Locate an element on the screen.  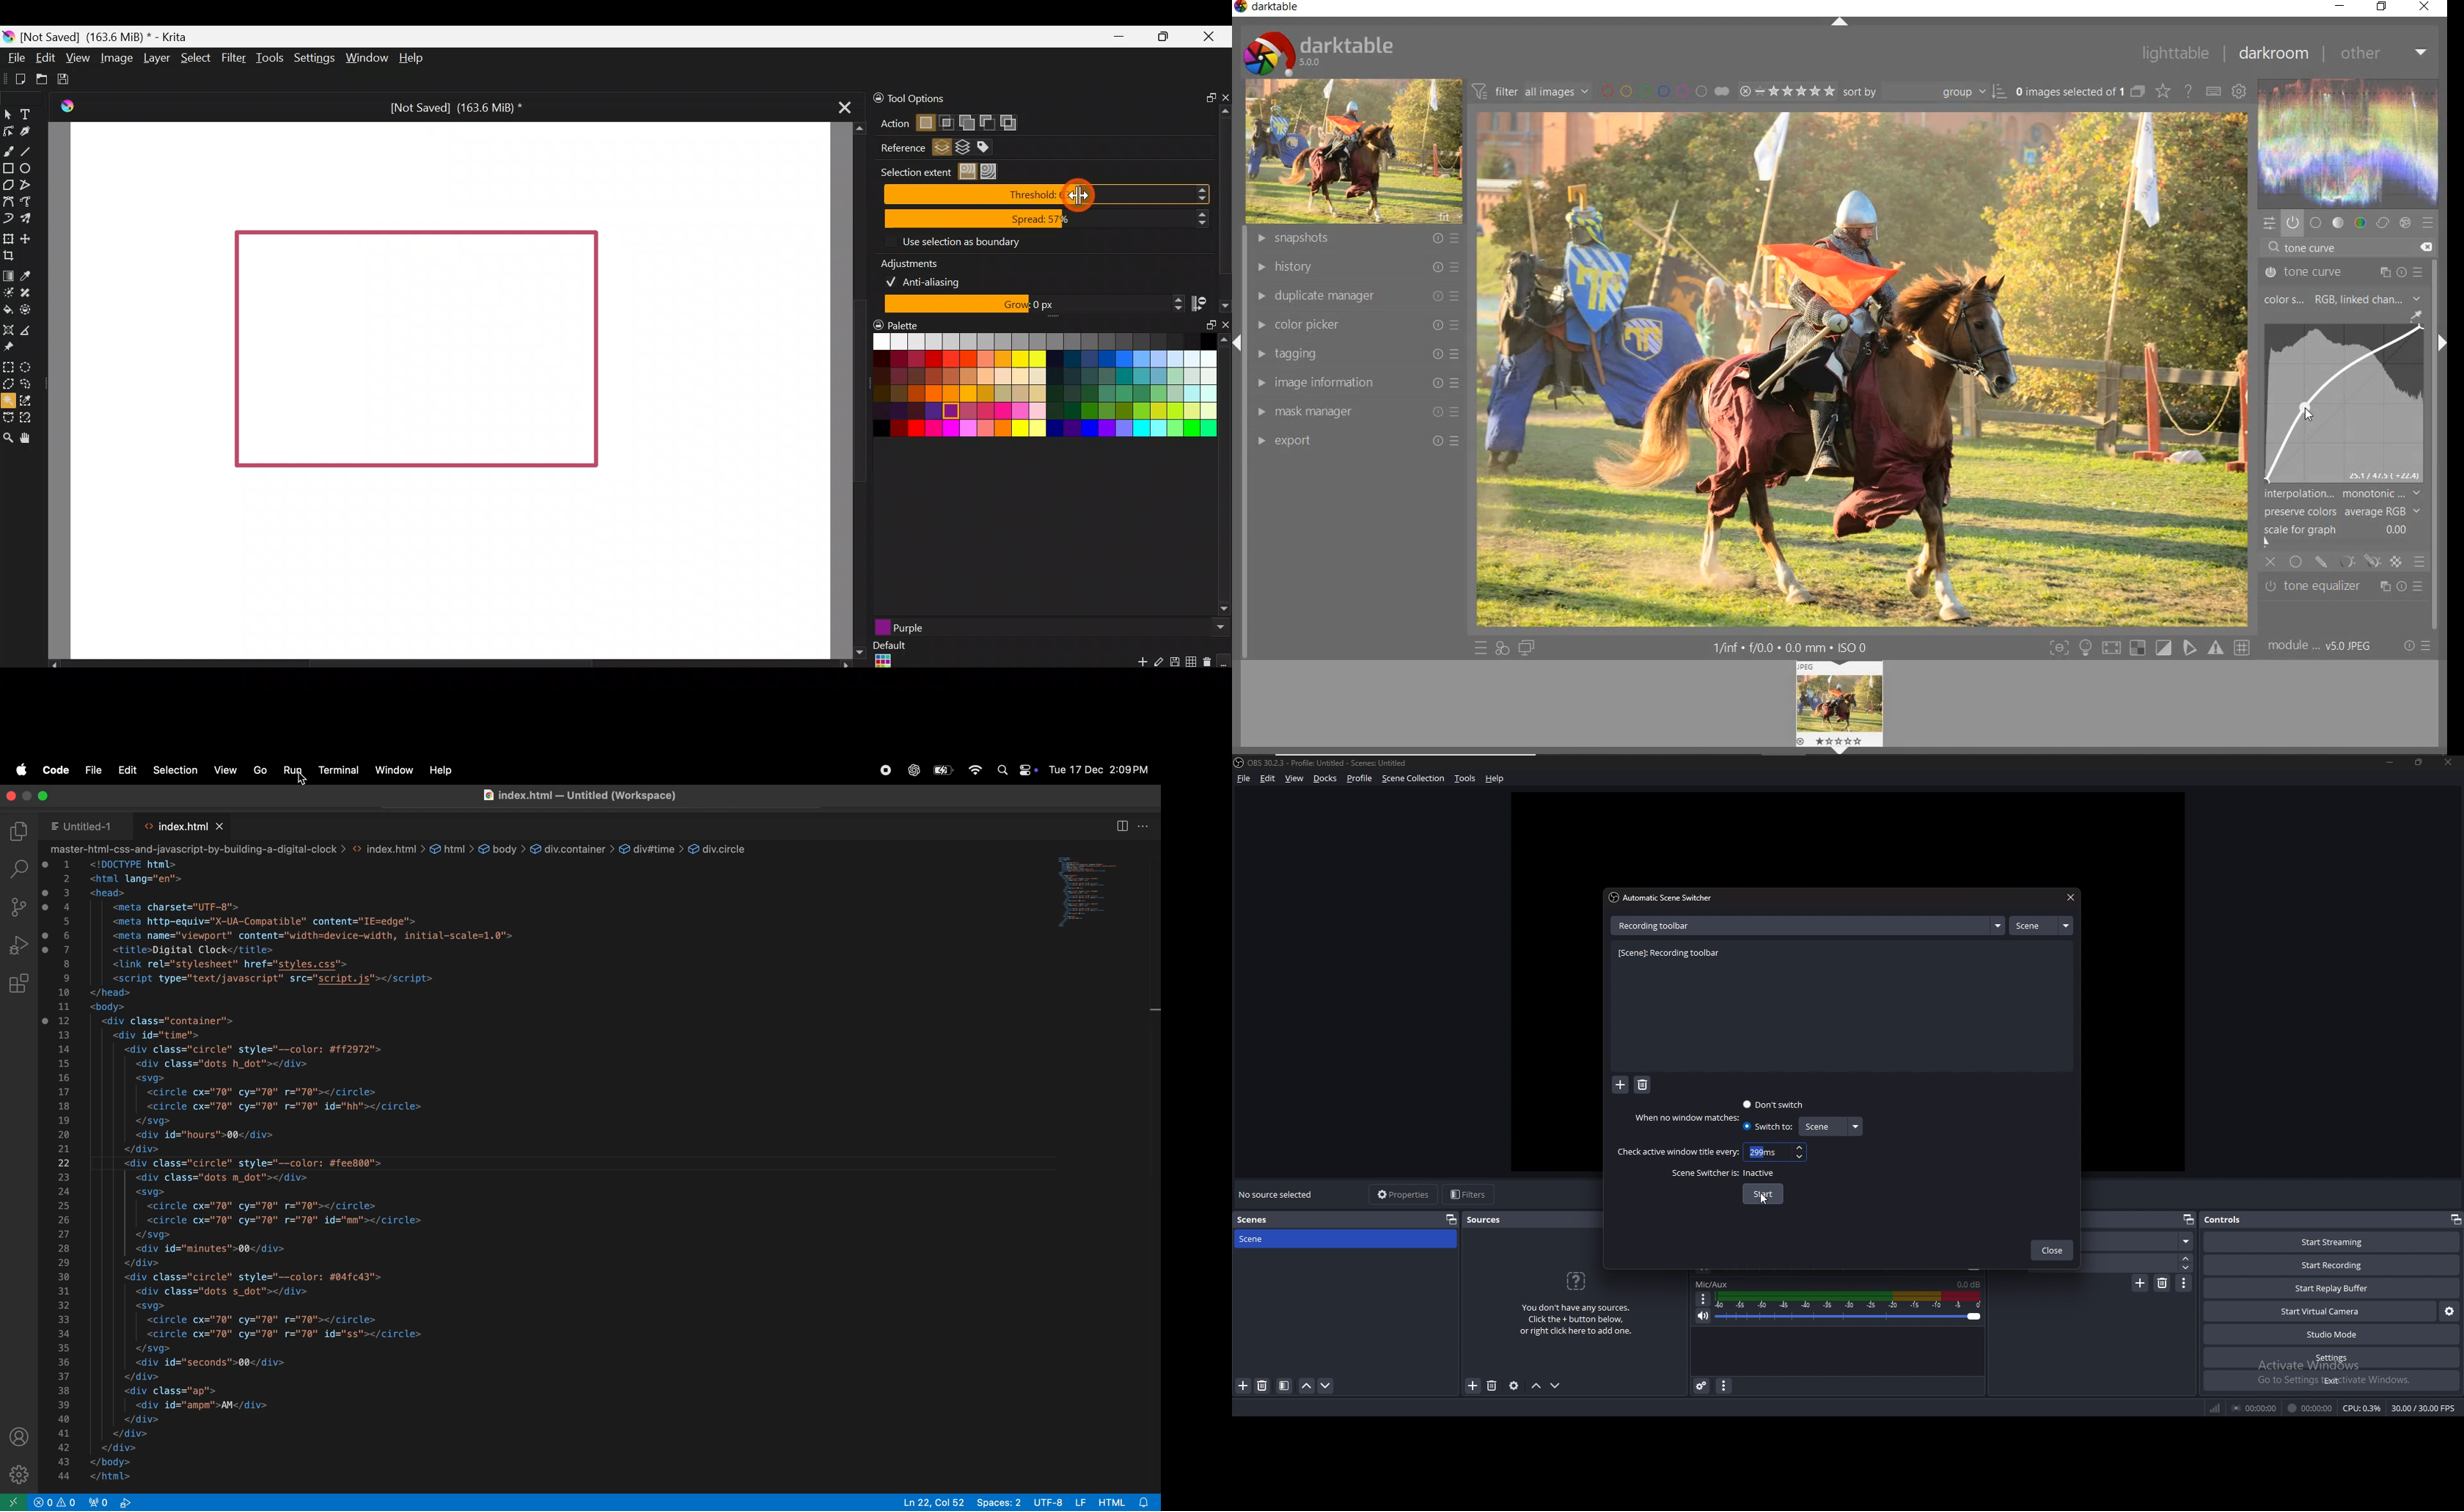
close is located at coordinates (2445, 761).